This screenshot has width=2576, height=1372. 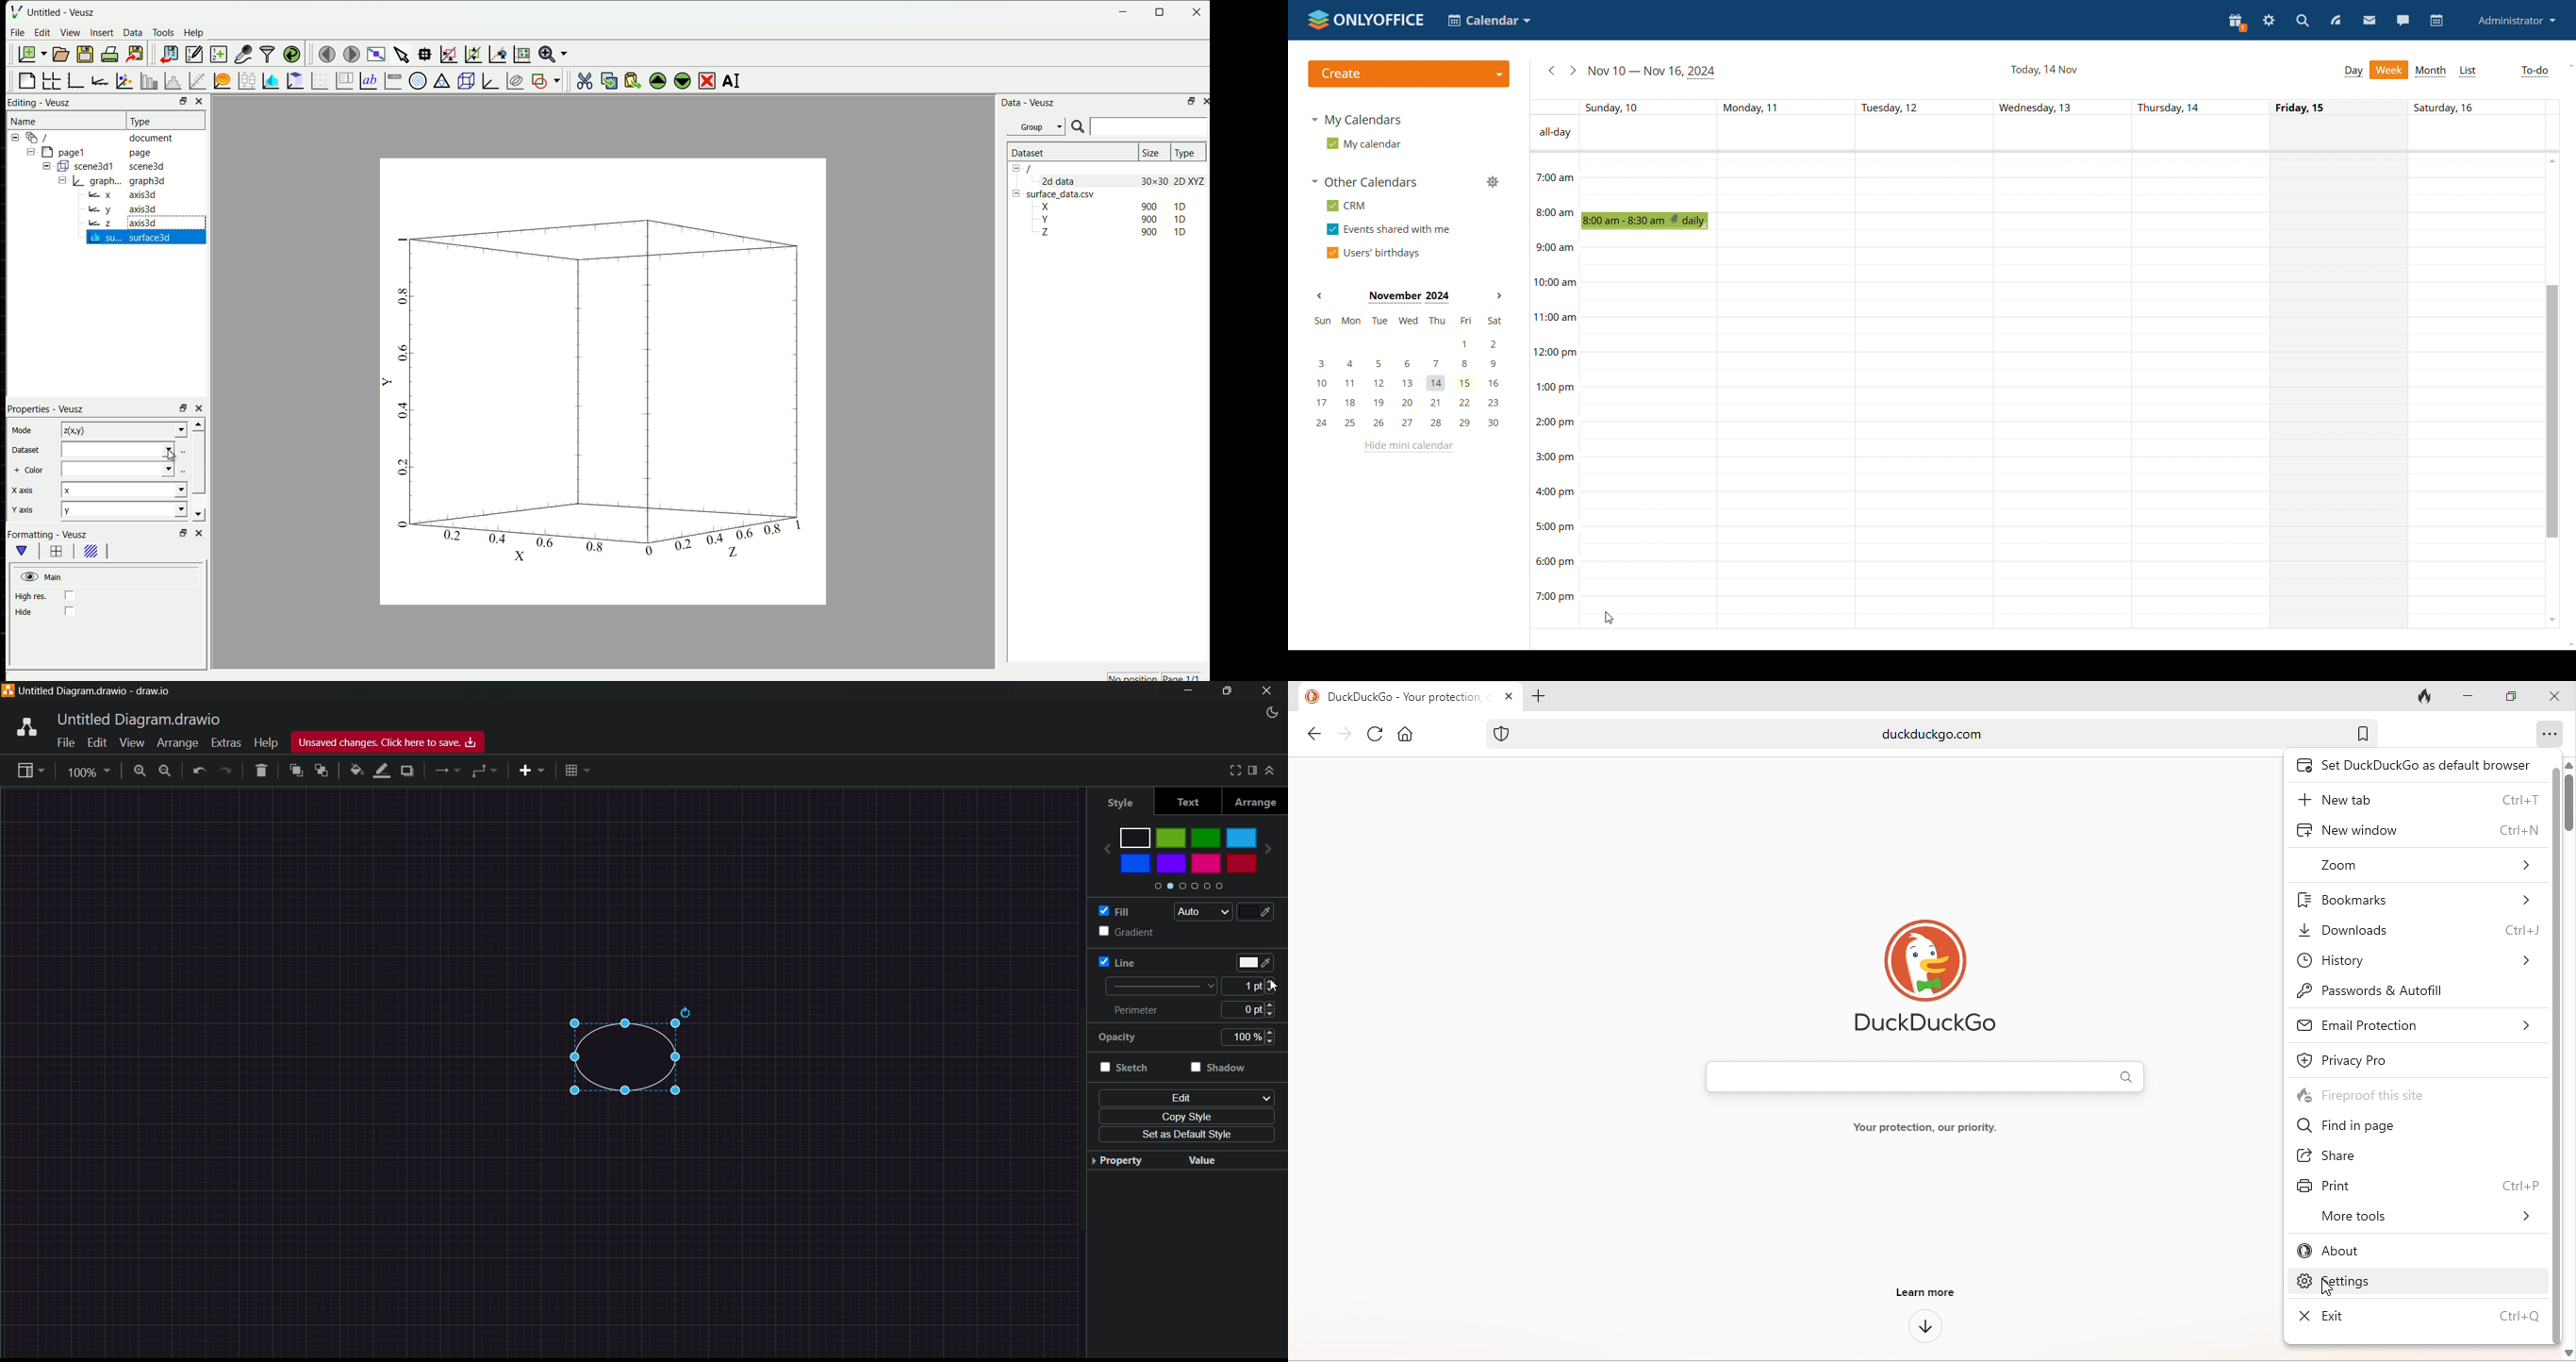 I want to click on time of the day, so click(x=1554, y=378).